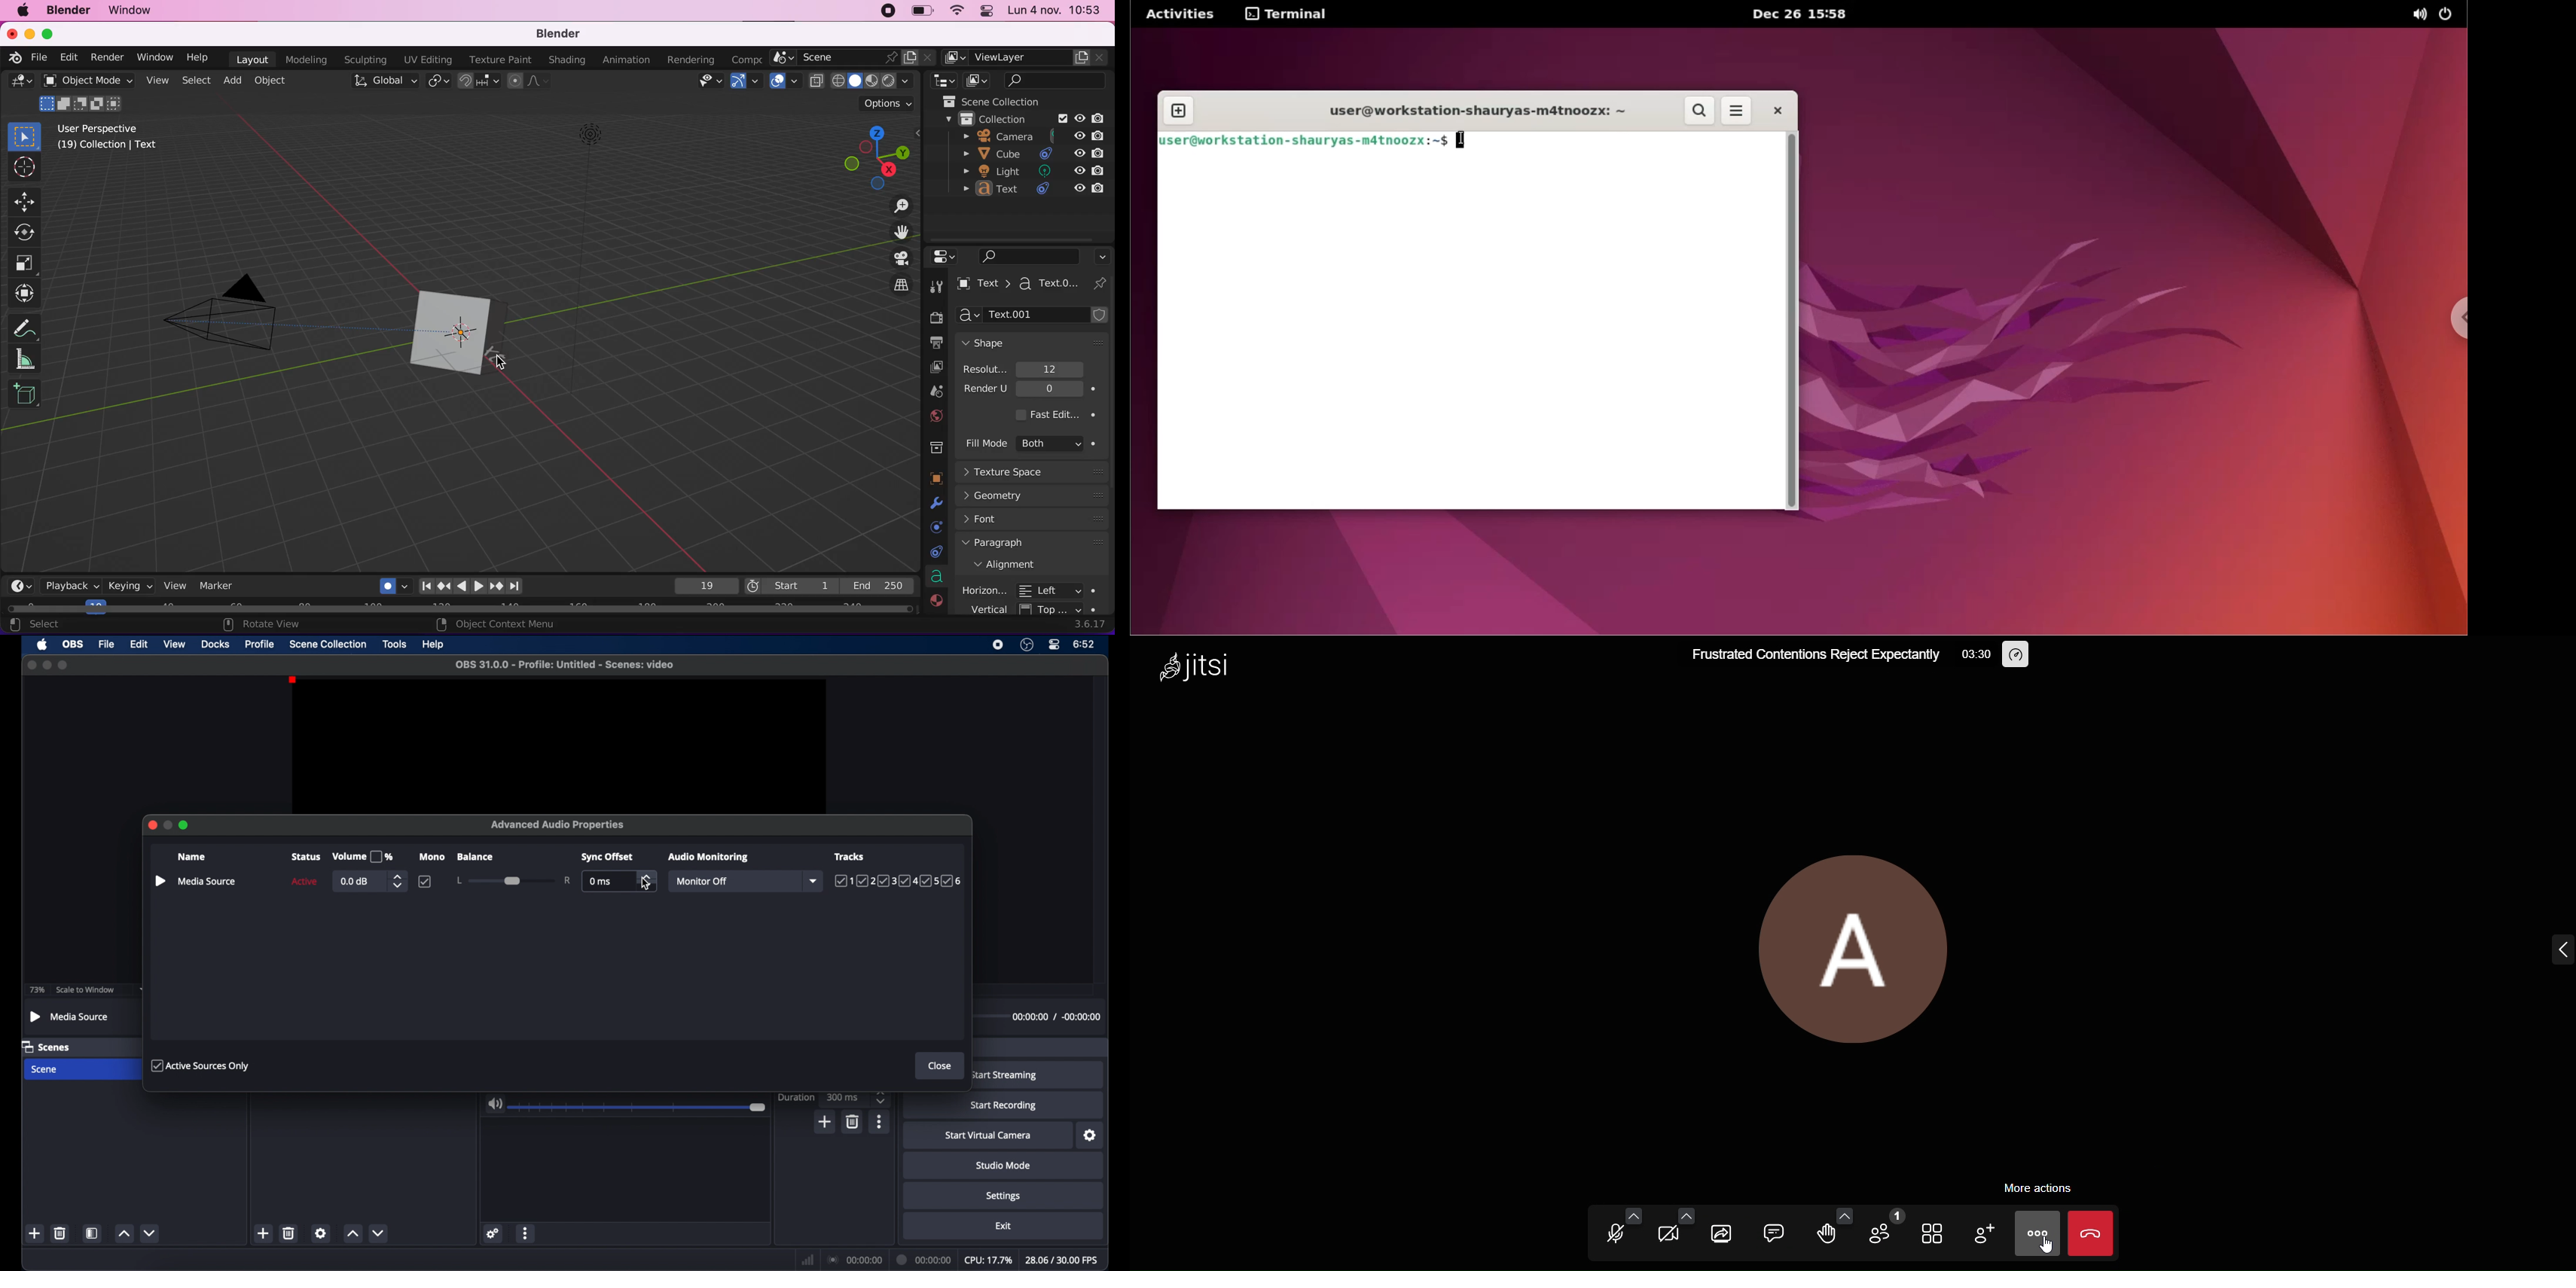 The height and width of the screenshot is (1288, 2576). Describe the element at coordinates (123, 1233) in the screenshot. I see `increment` at that location.